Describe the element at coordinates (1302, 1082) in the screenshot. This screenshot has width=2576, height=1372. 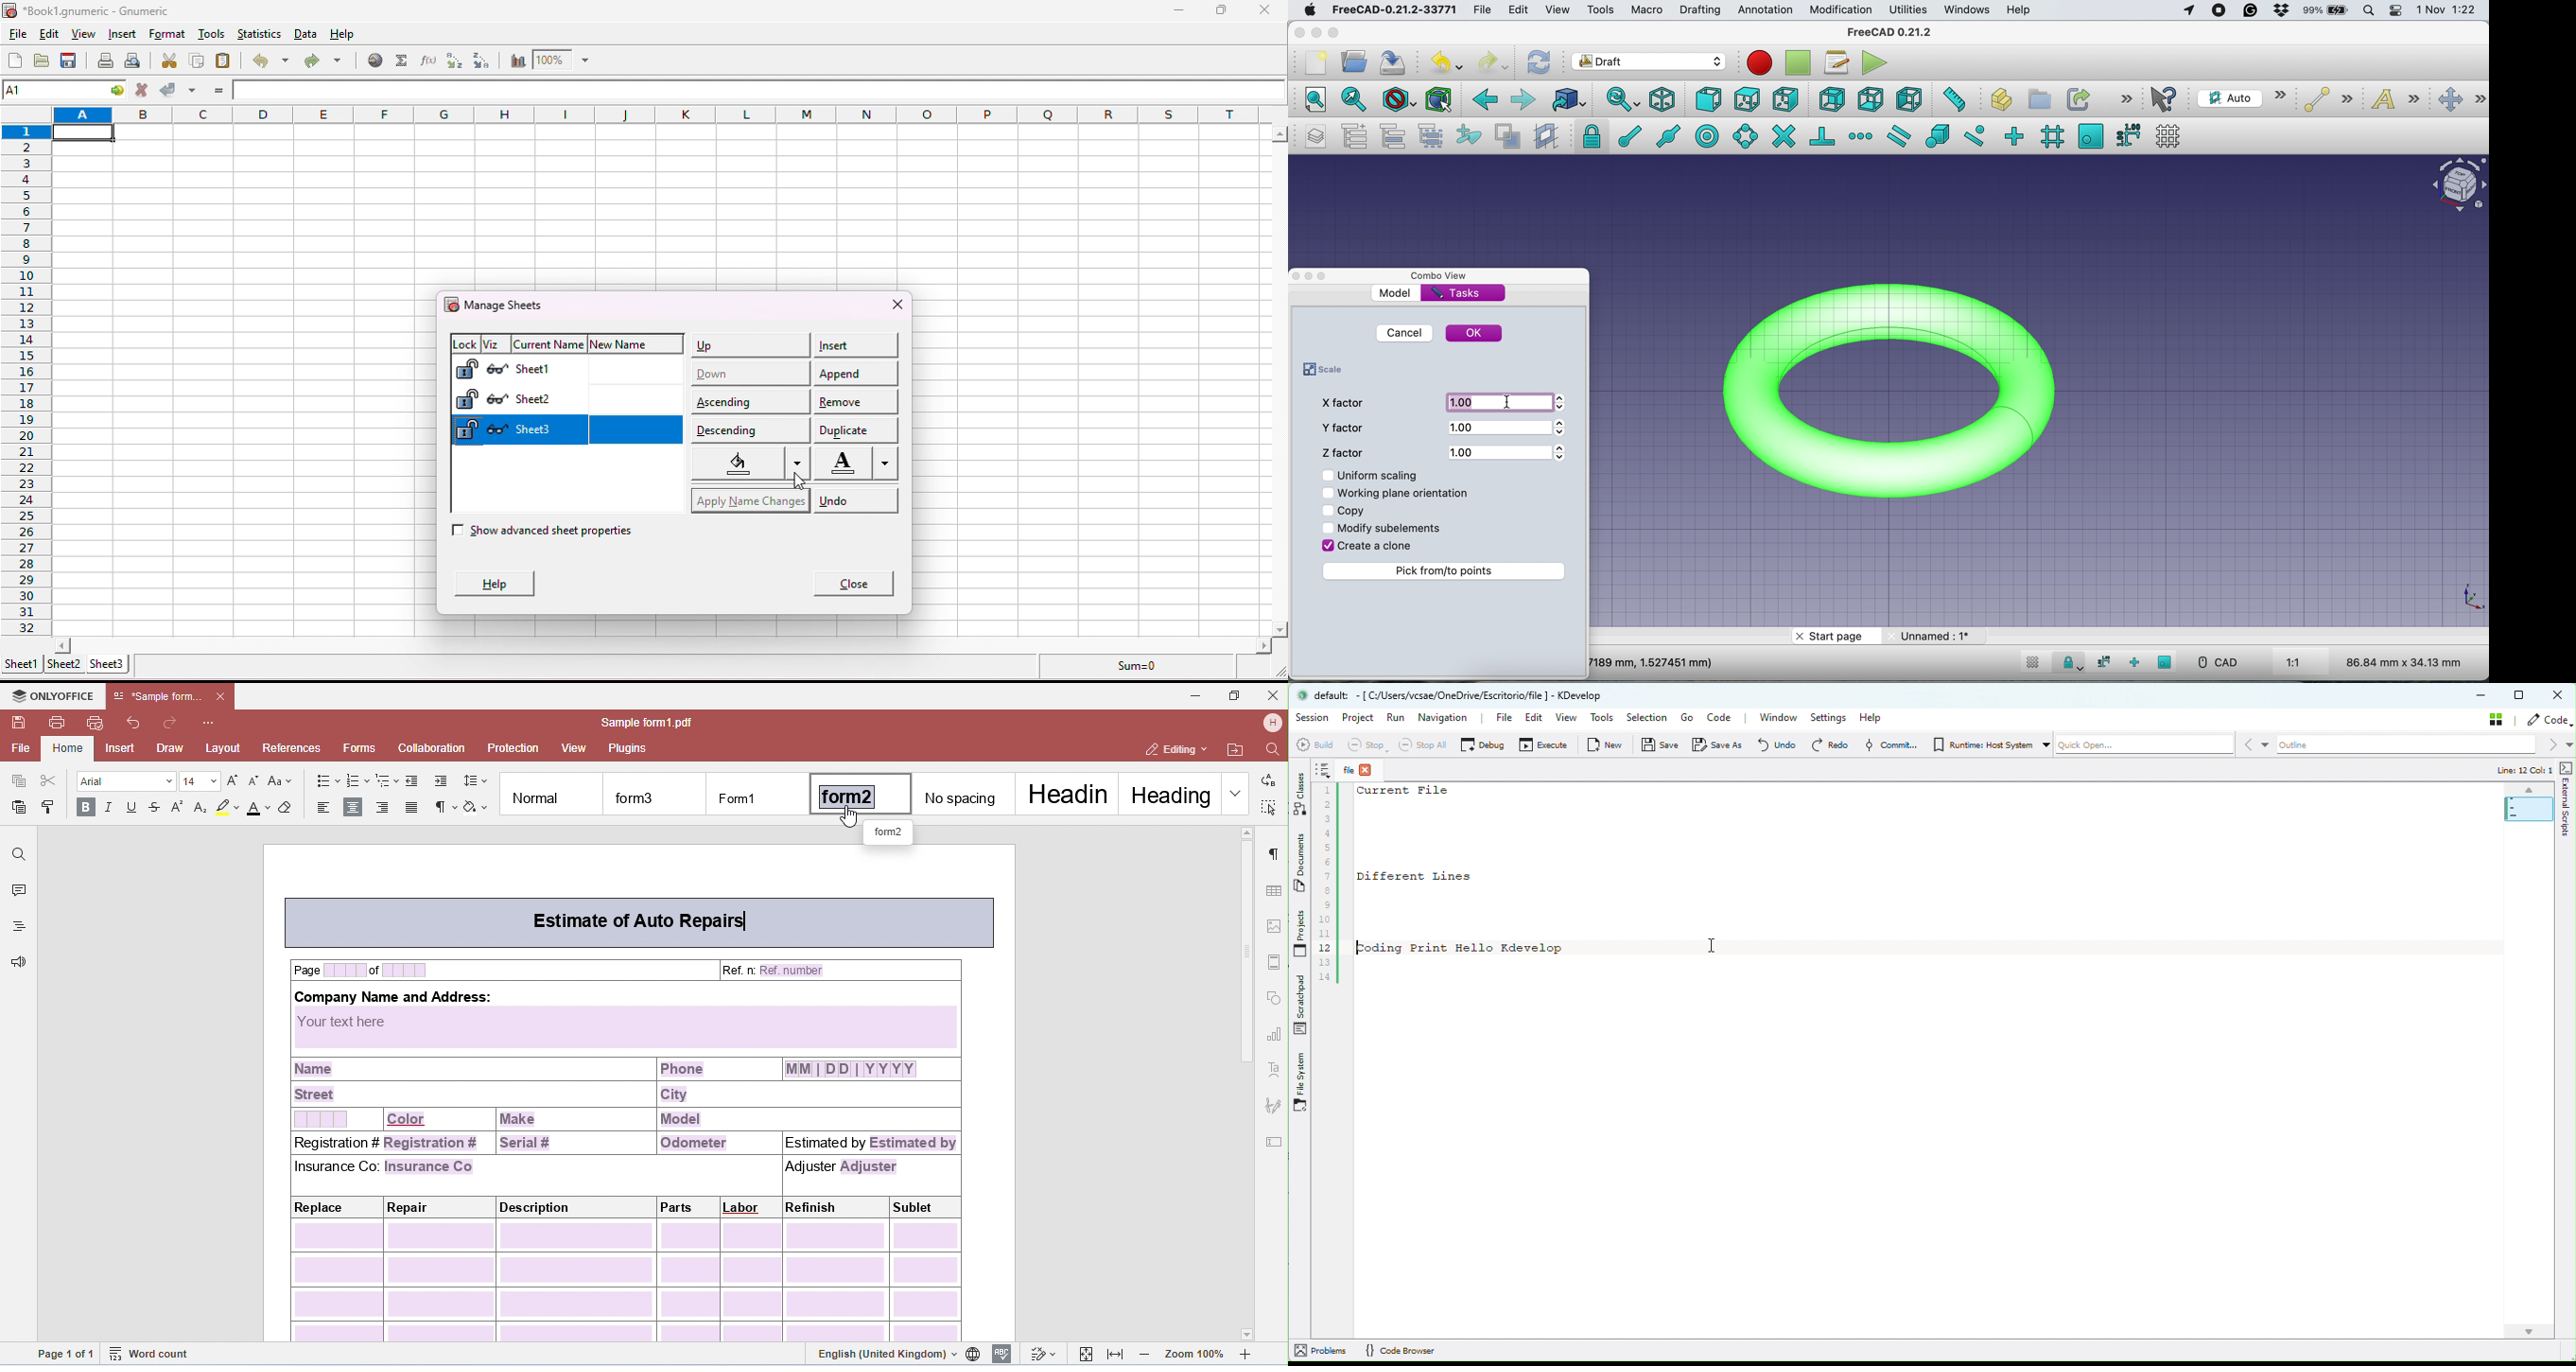
I see `File System` at that location.